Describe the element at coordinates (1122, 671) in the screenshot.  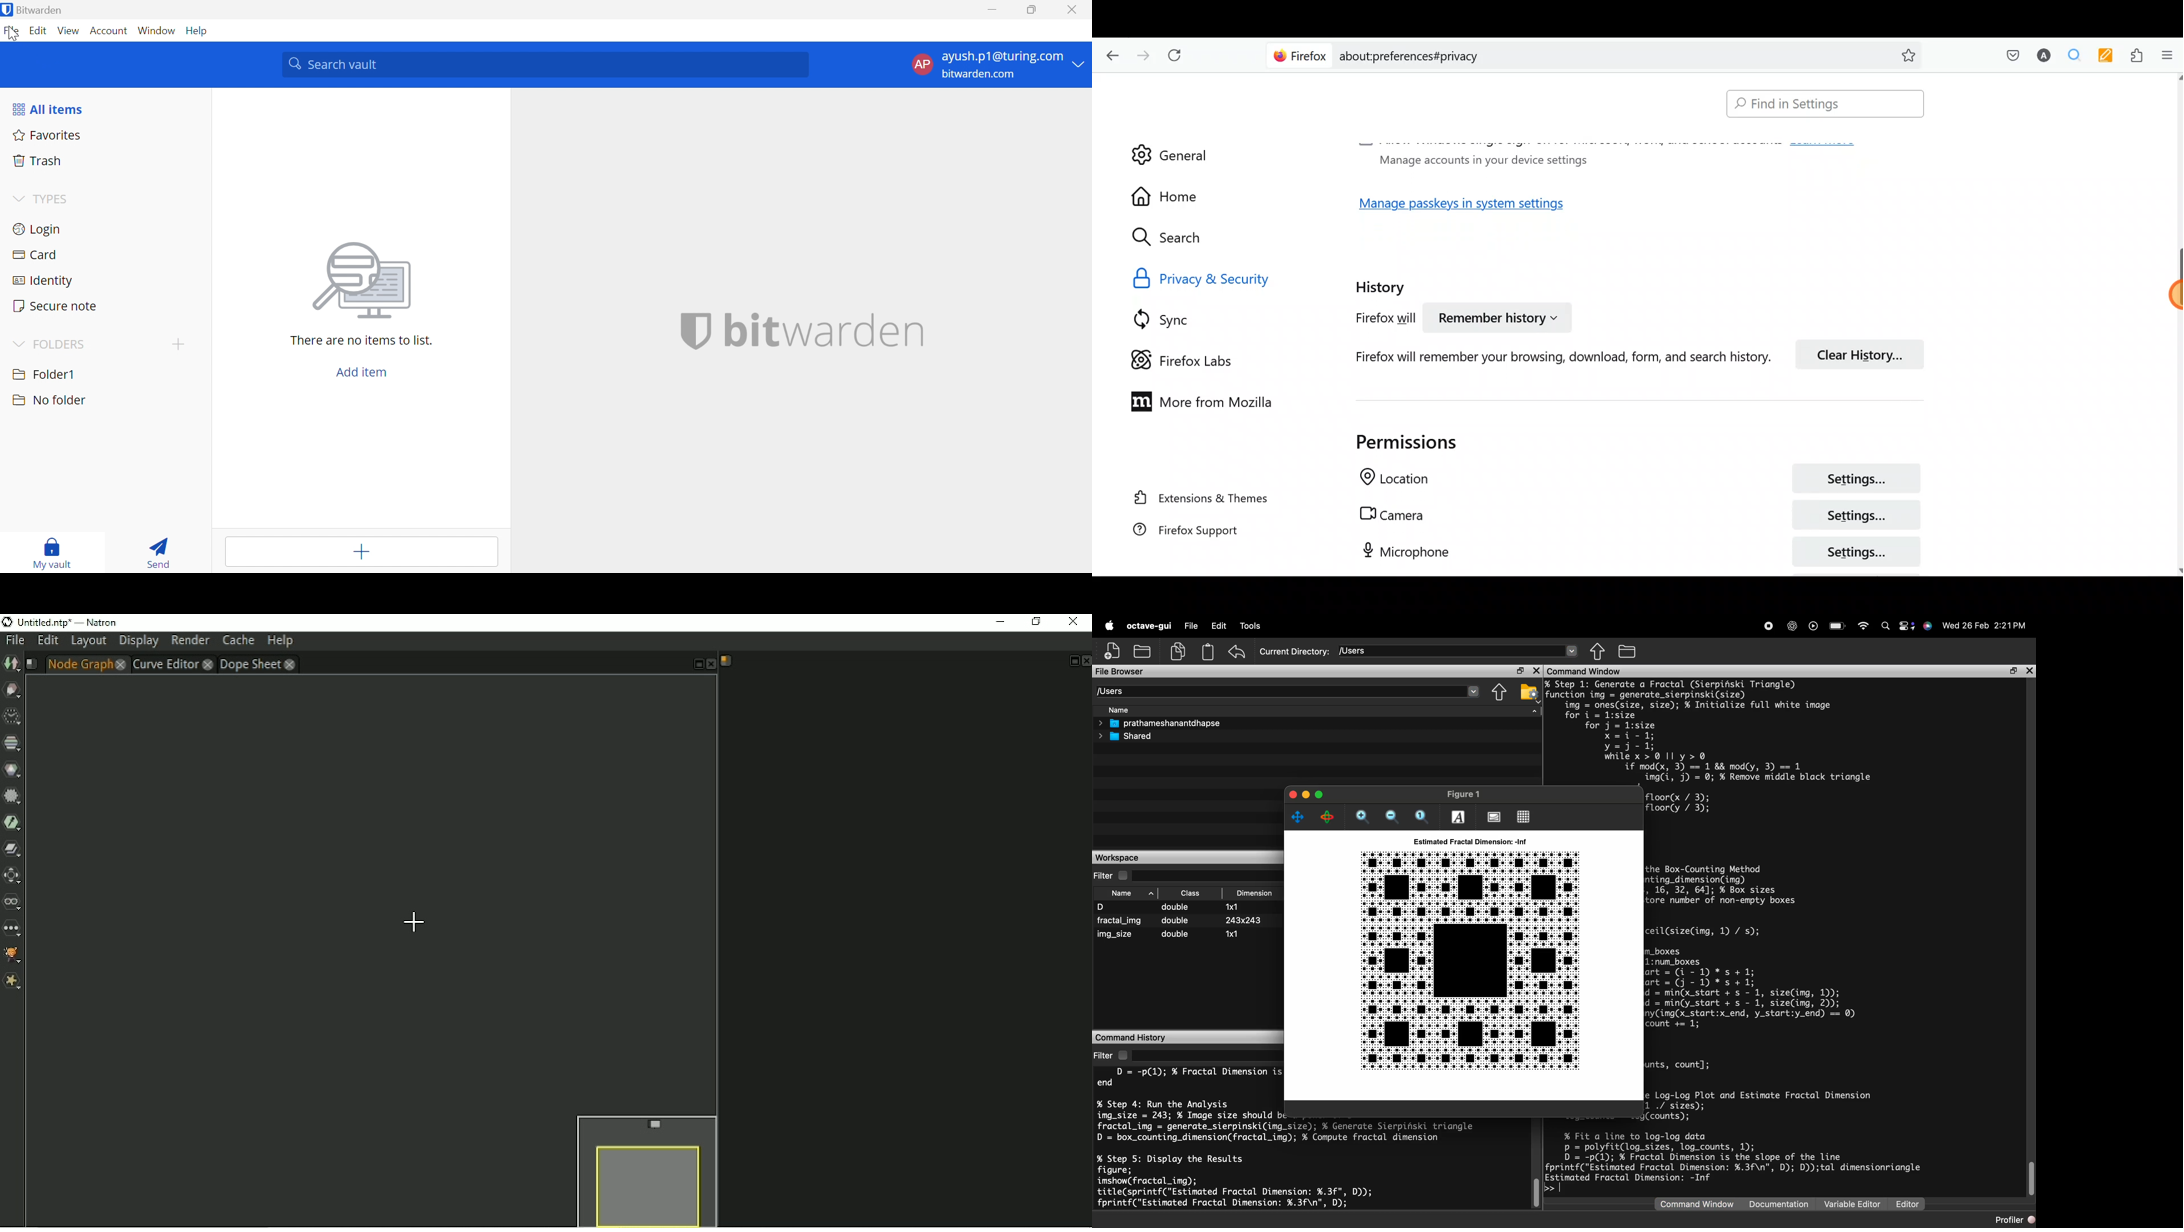
I see `File Browser` at that location.